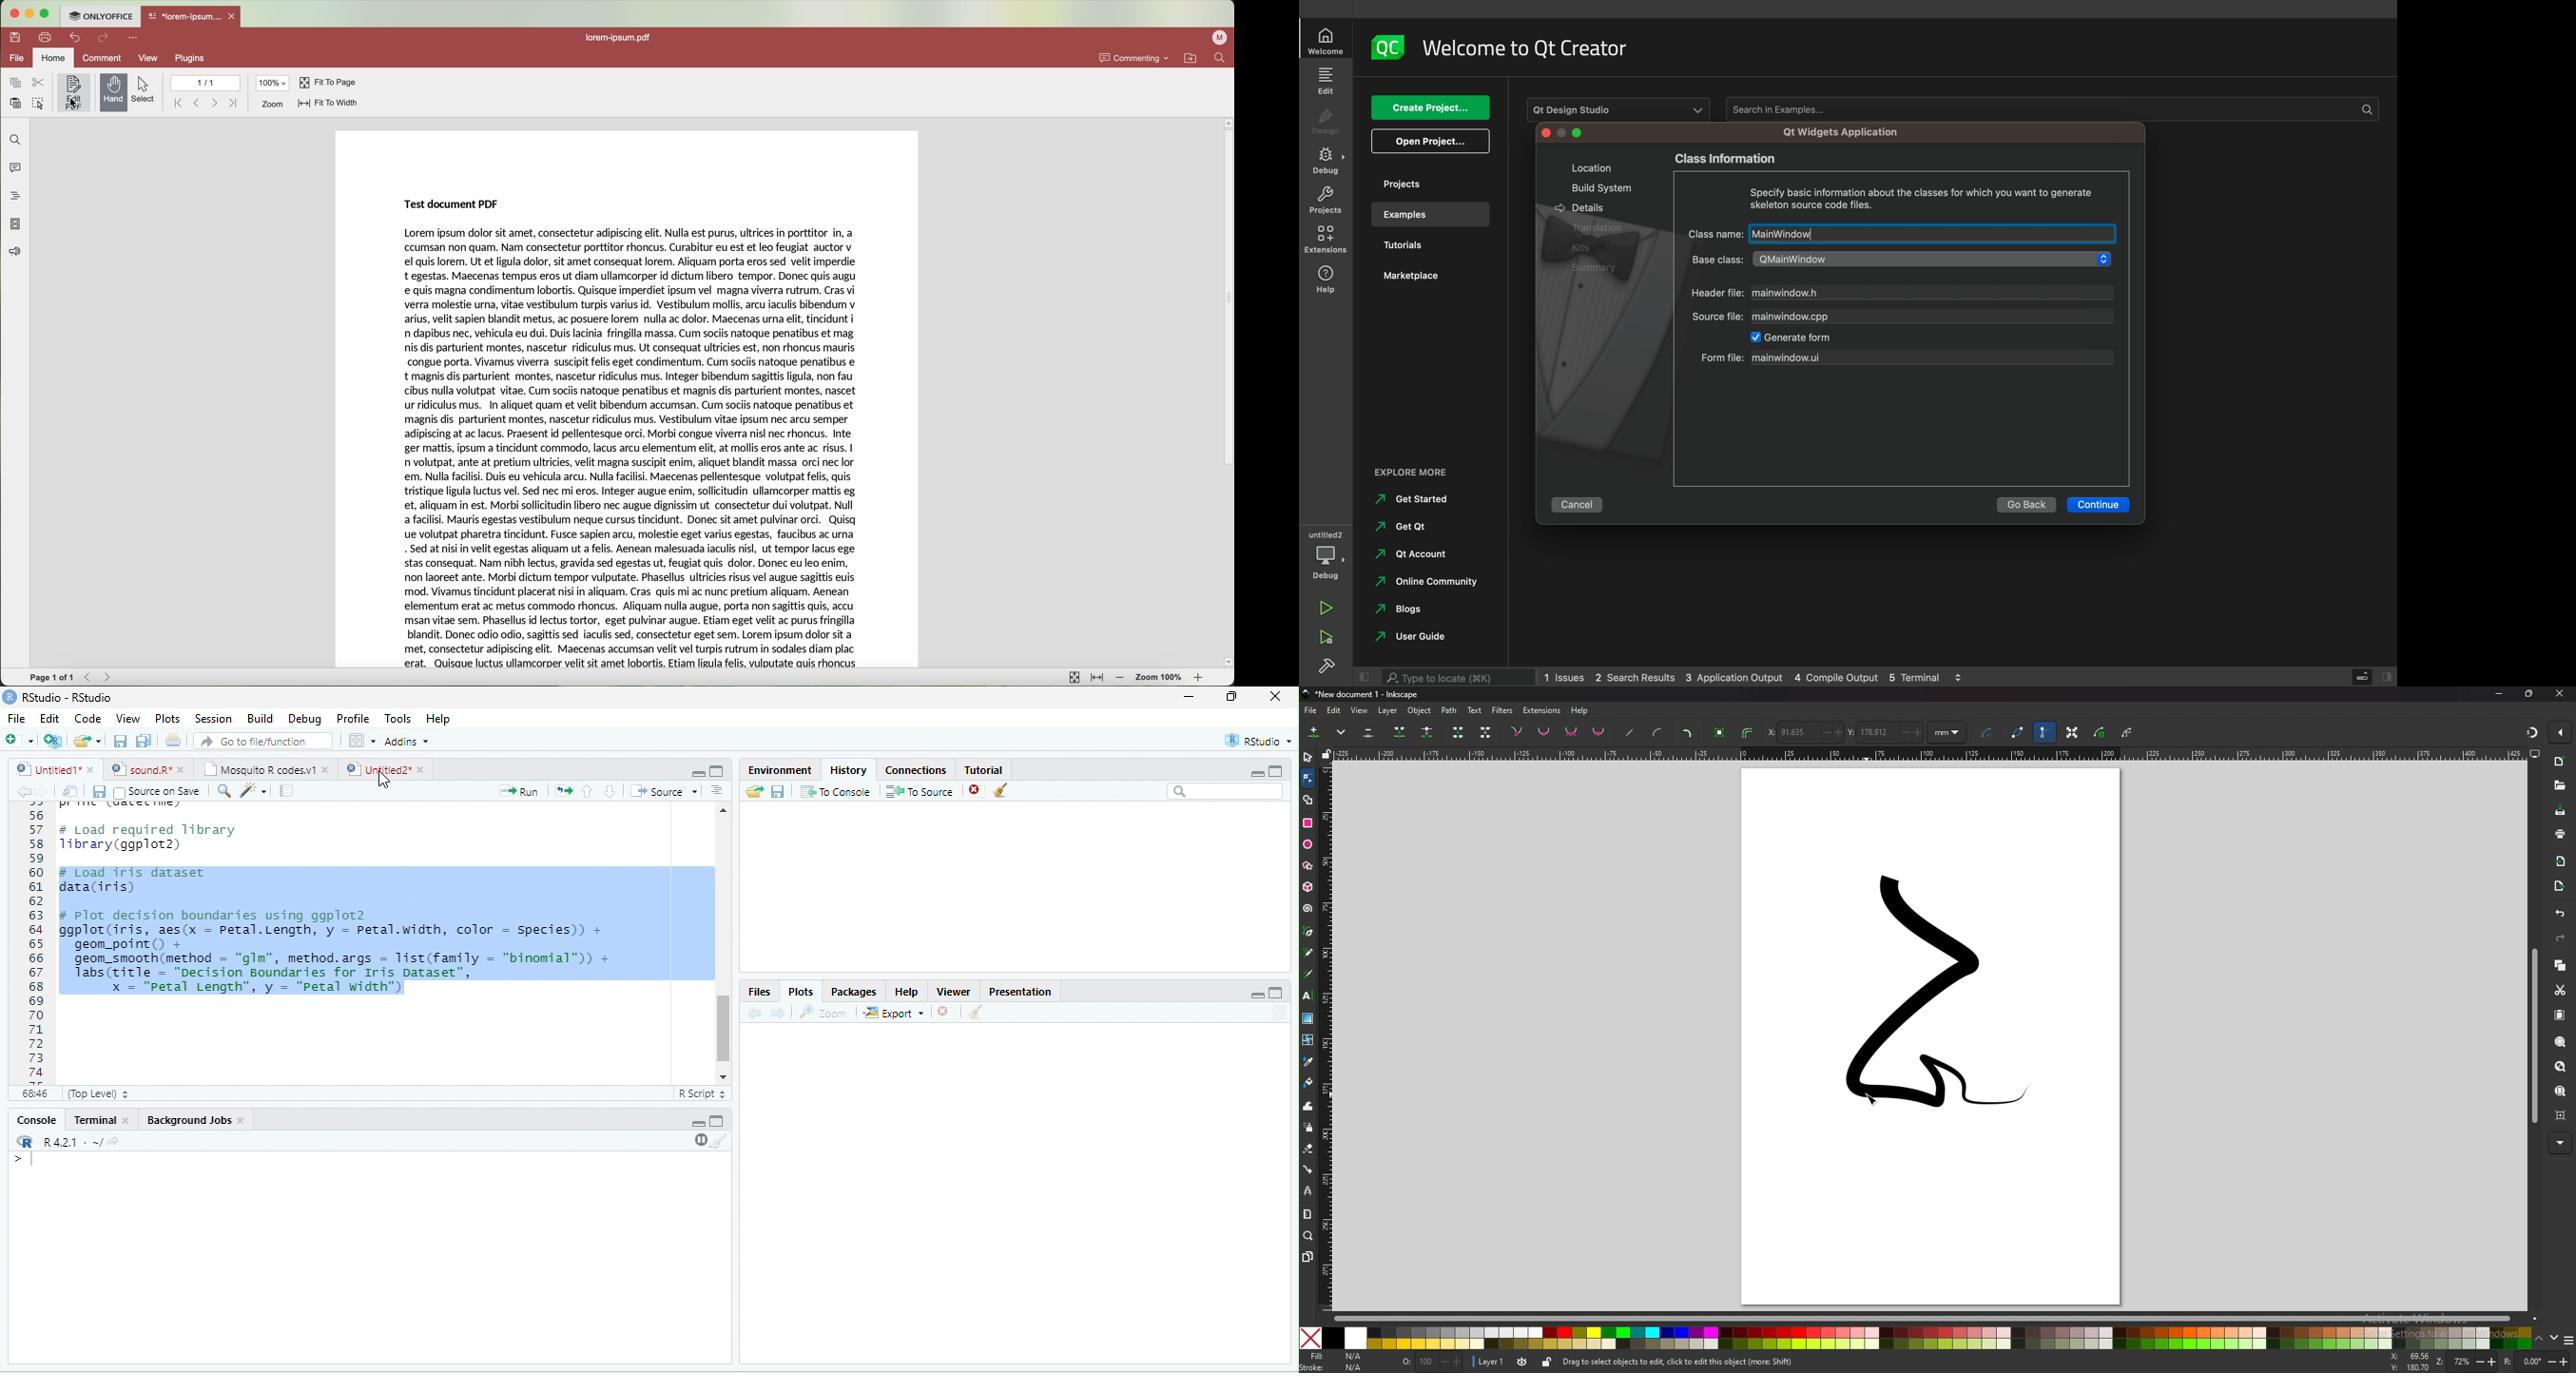 This screenshot has width=2576, height=1400. Describe the element at coordinates (24, 792) in the screenshot. I see `back` at that location.